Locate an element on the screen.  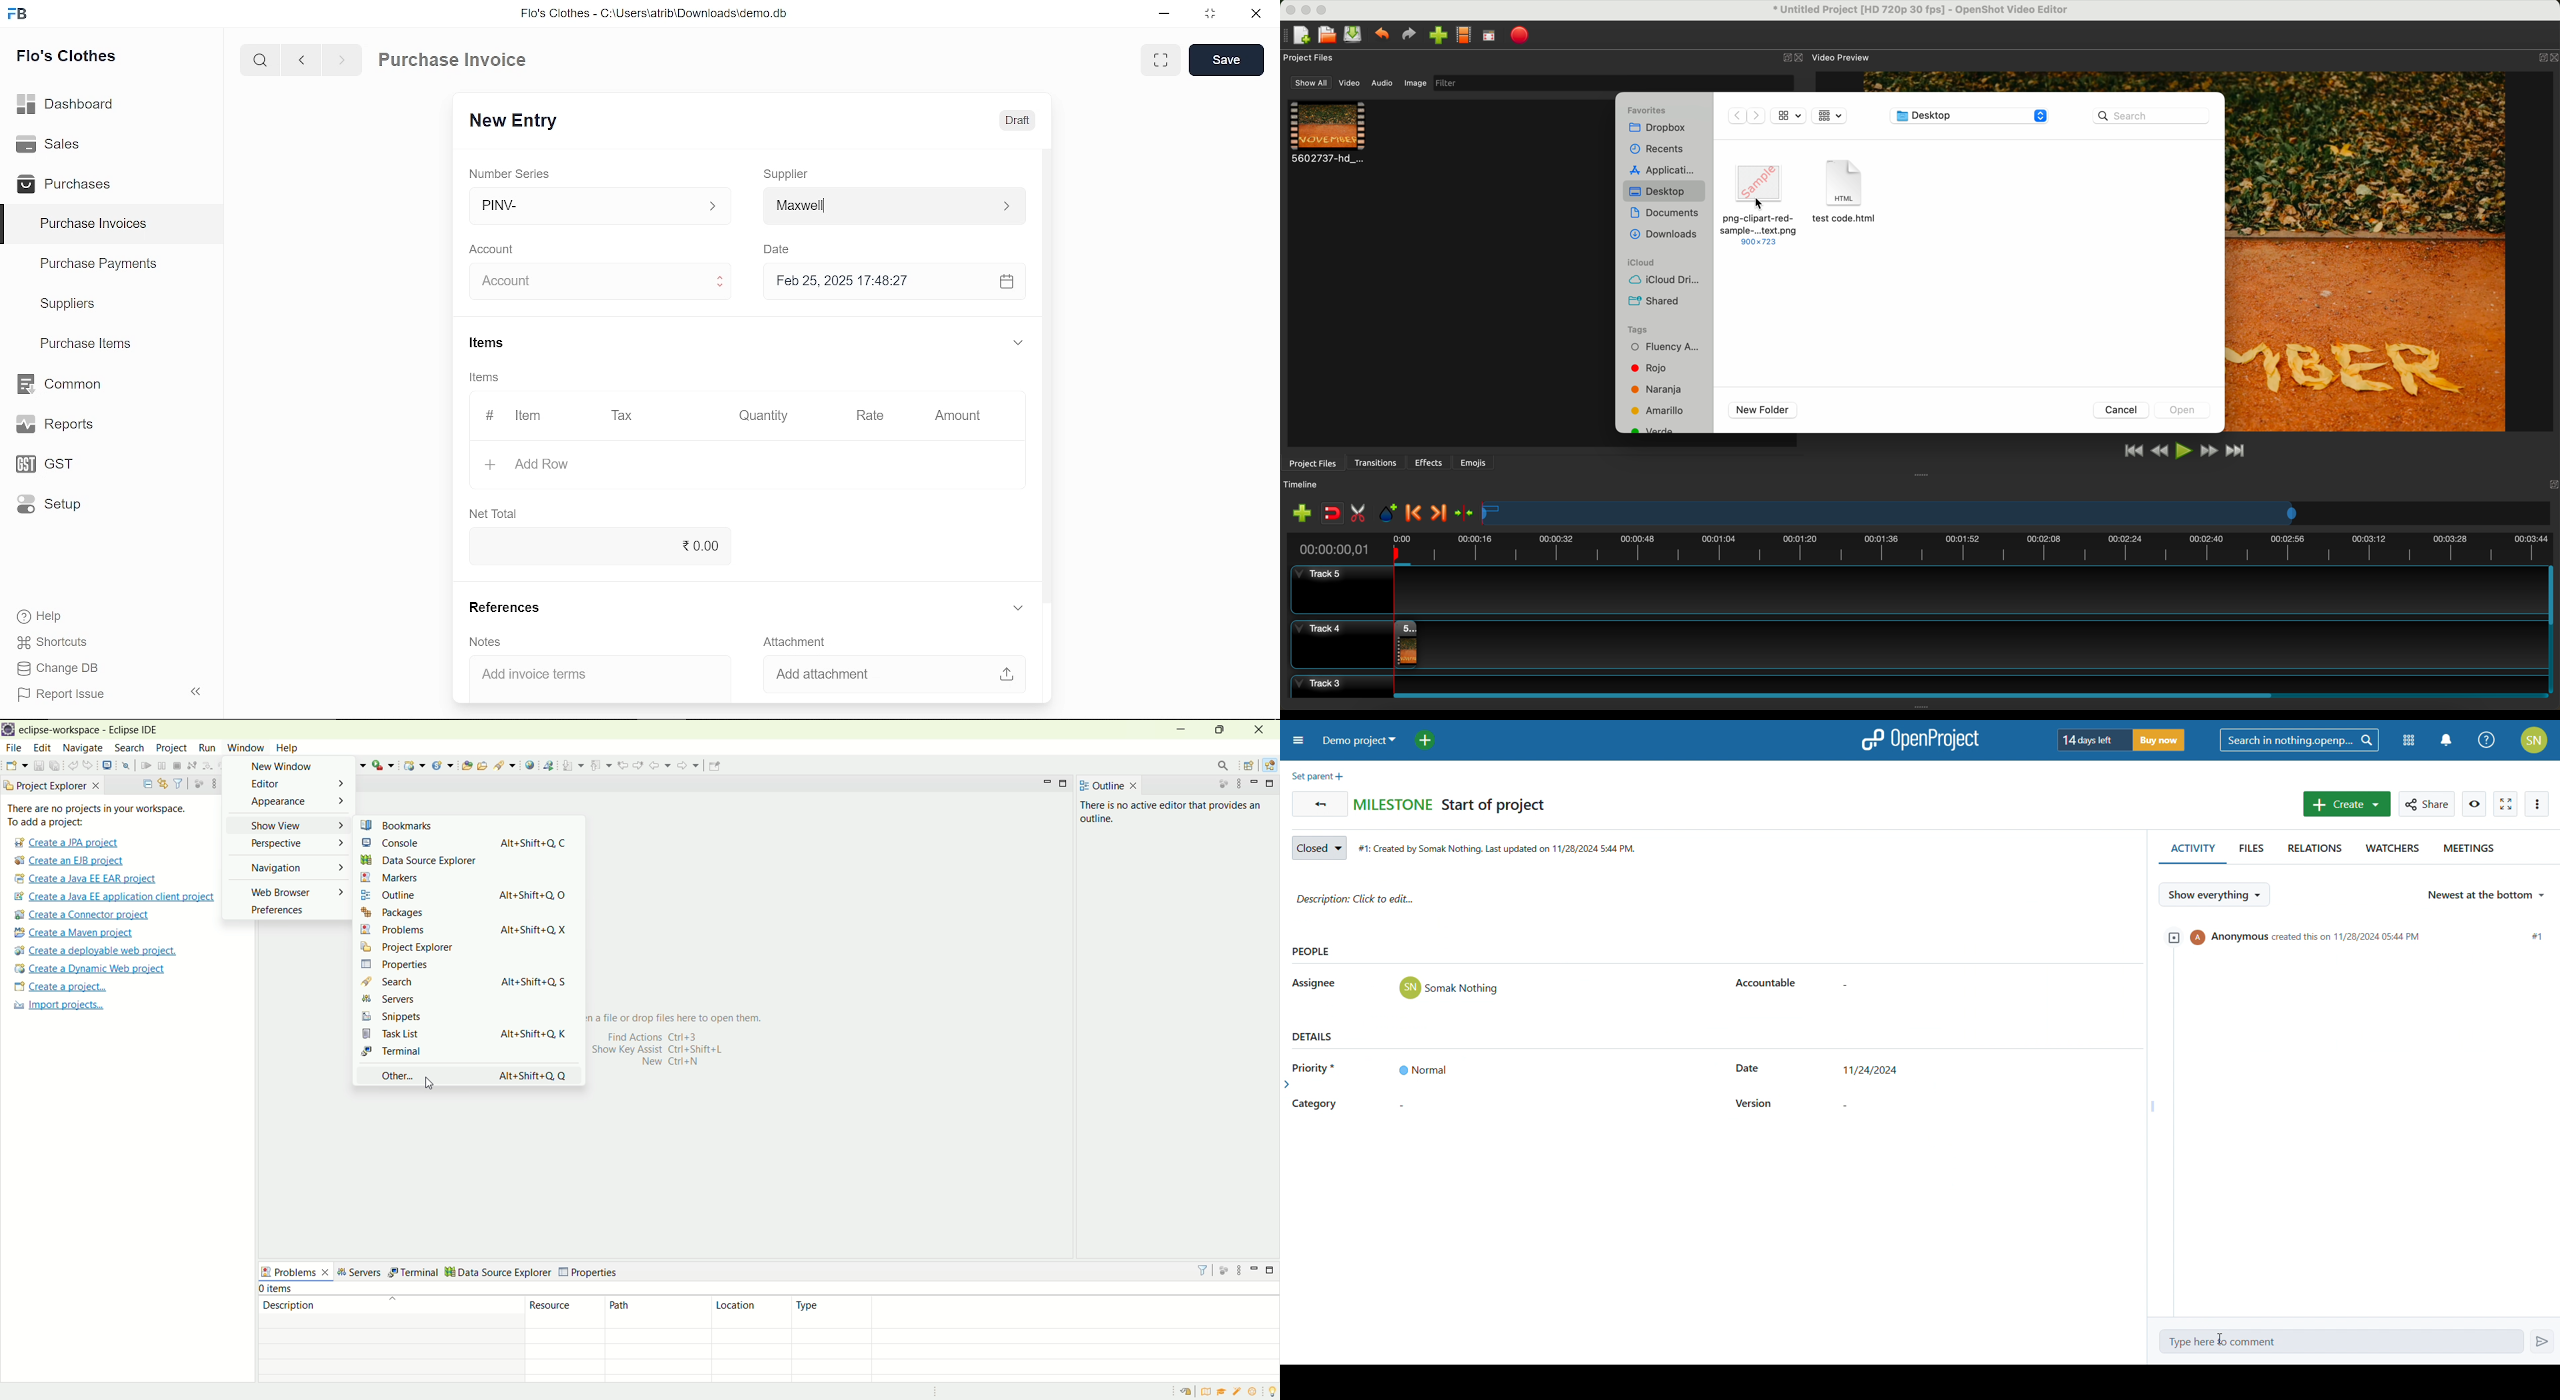
Add attachment is located at coordinates (887, 672).